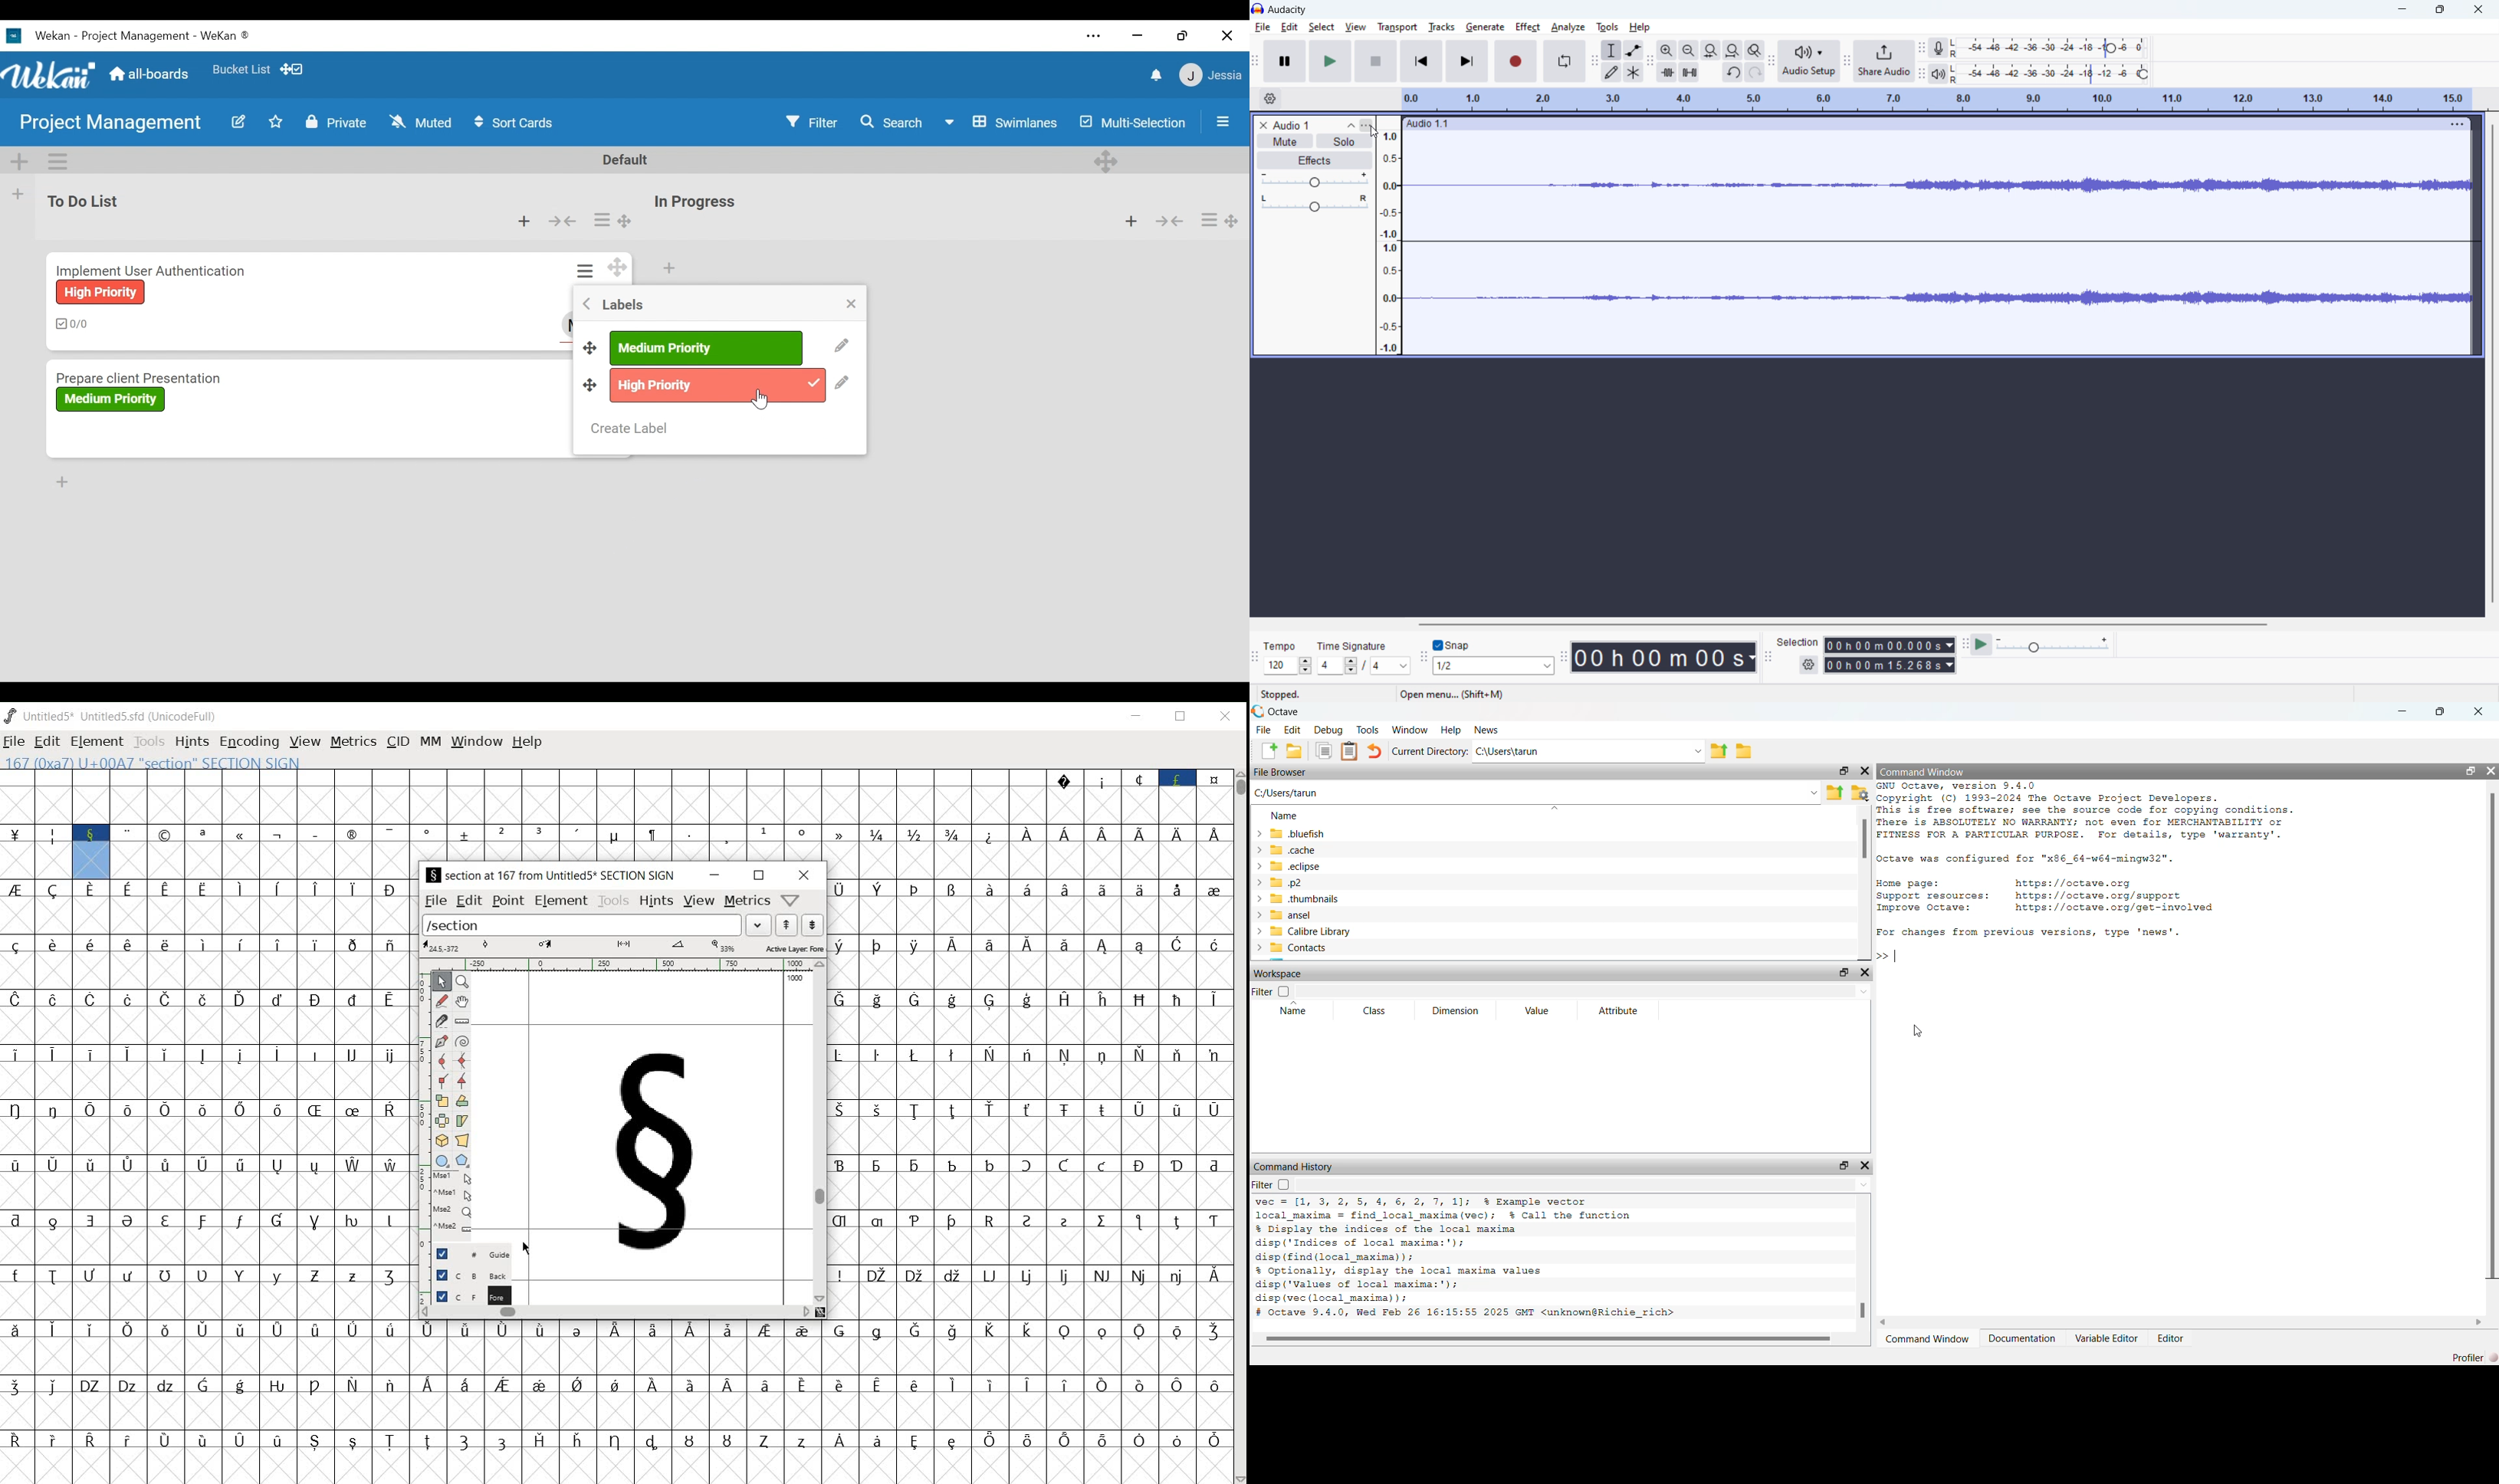  I want to click on maximize, so click(2442, 8).